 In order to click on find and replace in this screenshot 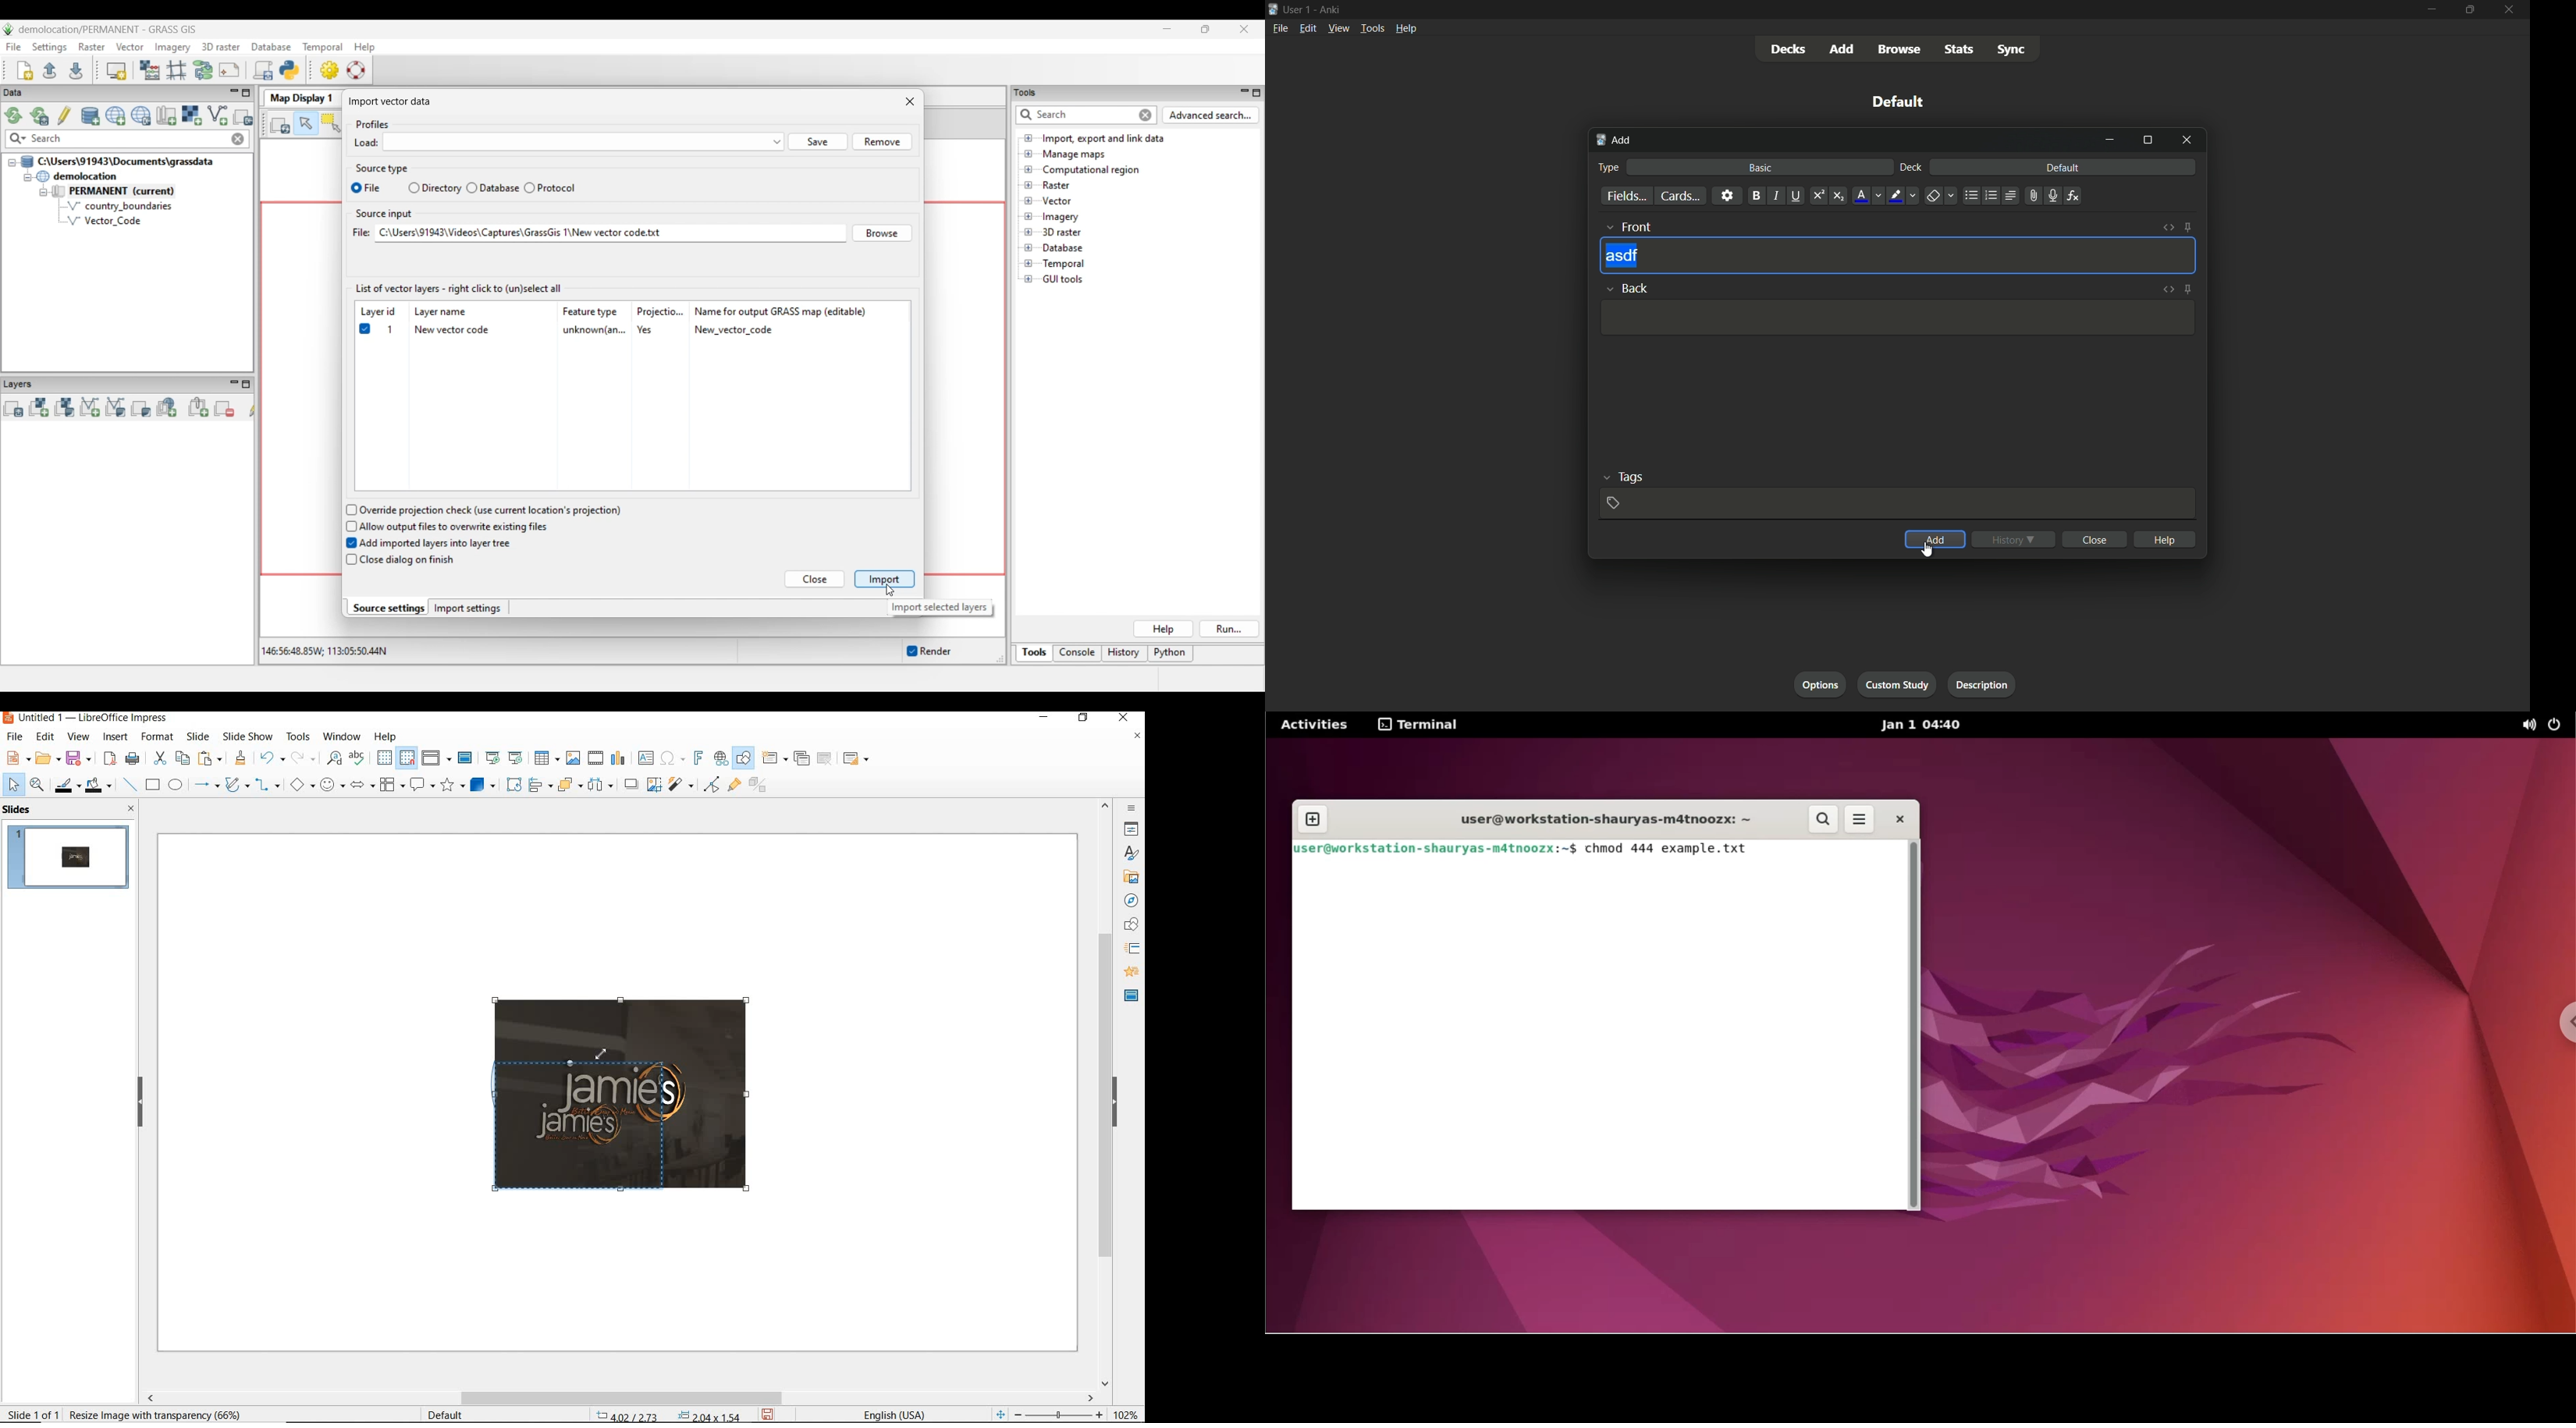, I will do `click(334, 759)`.